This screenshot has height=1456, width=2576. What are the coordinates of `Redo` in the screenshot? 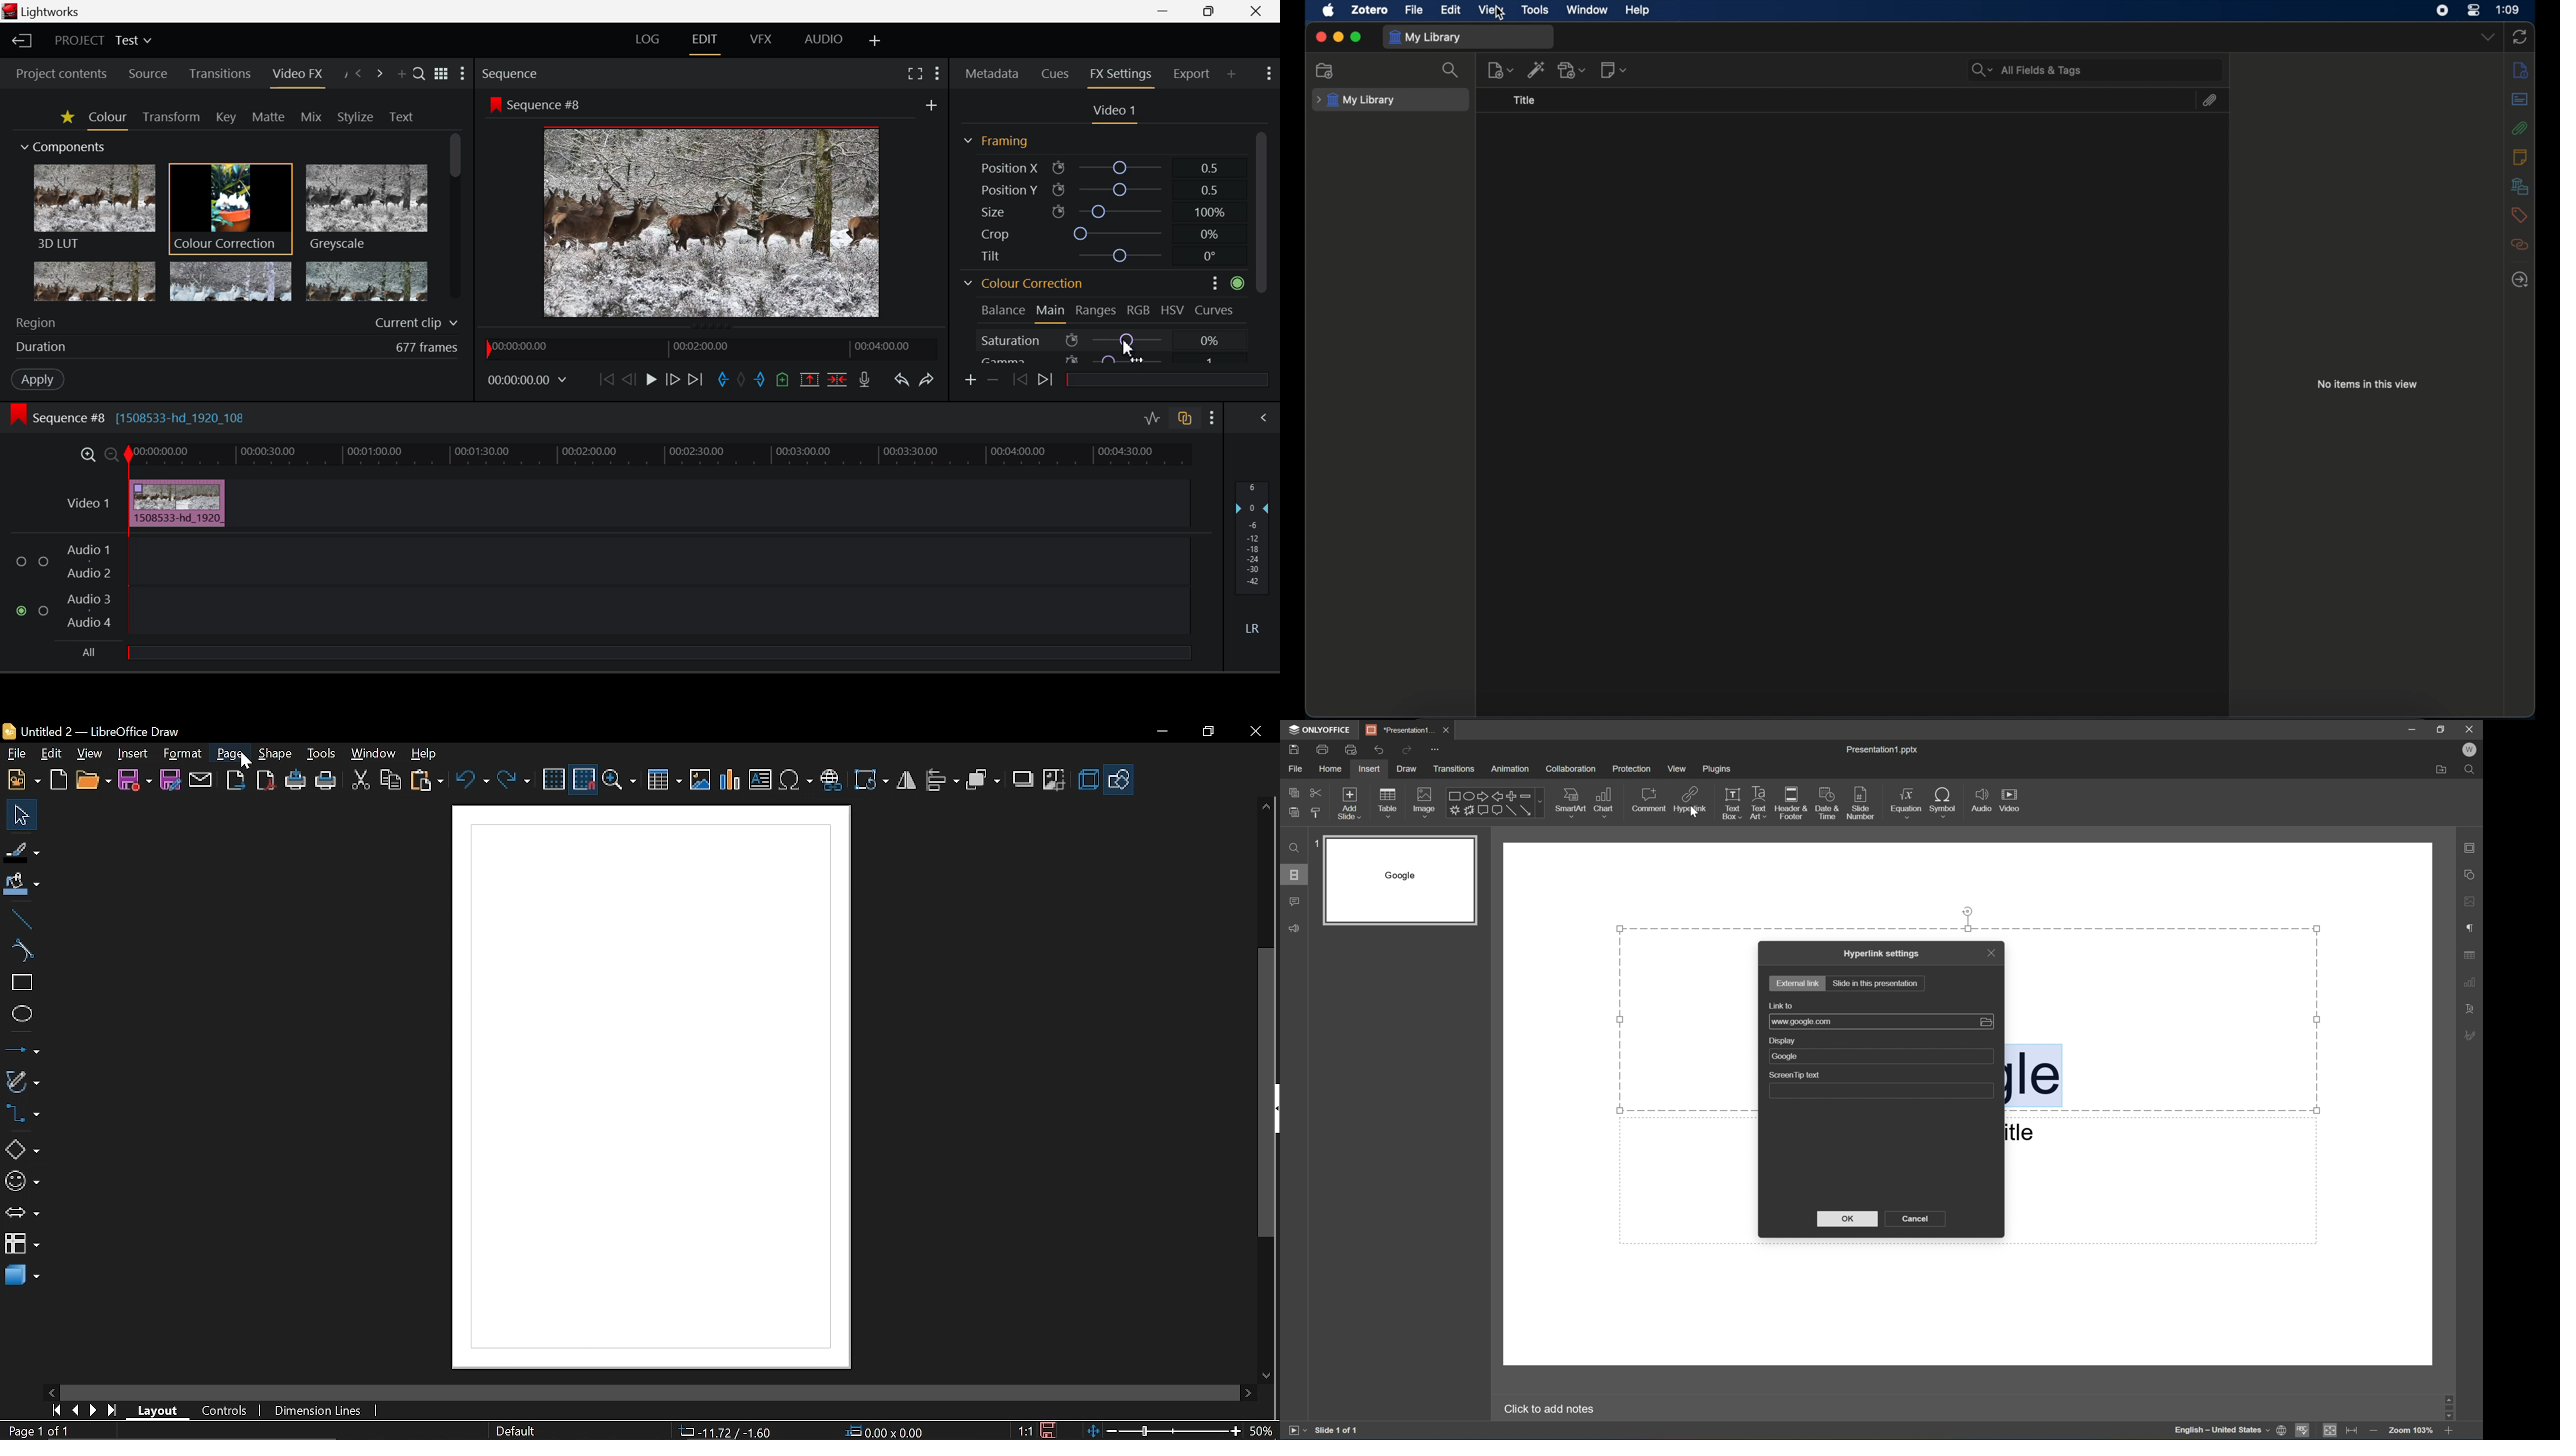 It's located at (1407, 750).